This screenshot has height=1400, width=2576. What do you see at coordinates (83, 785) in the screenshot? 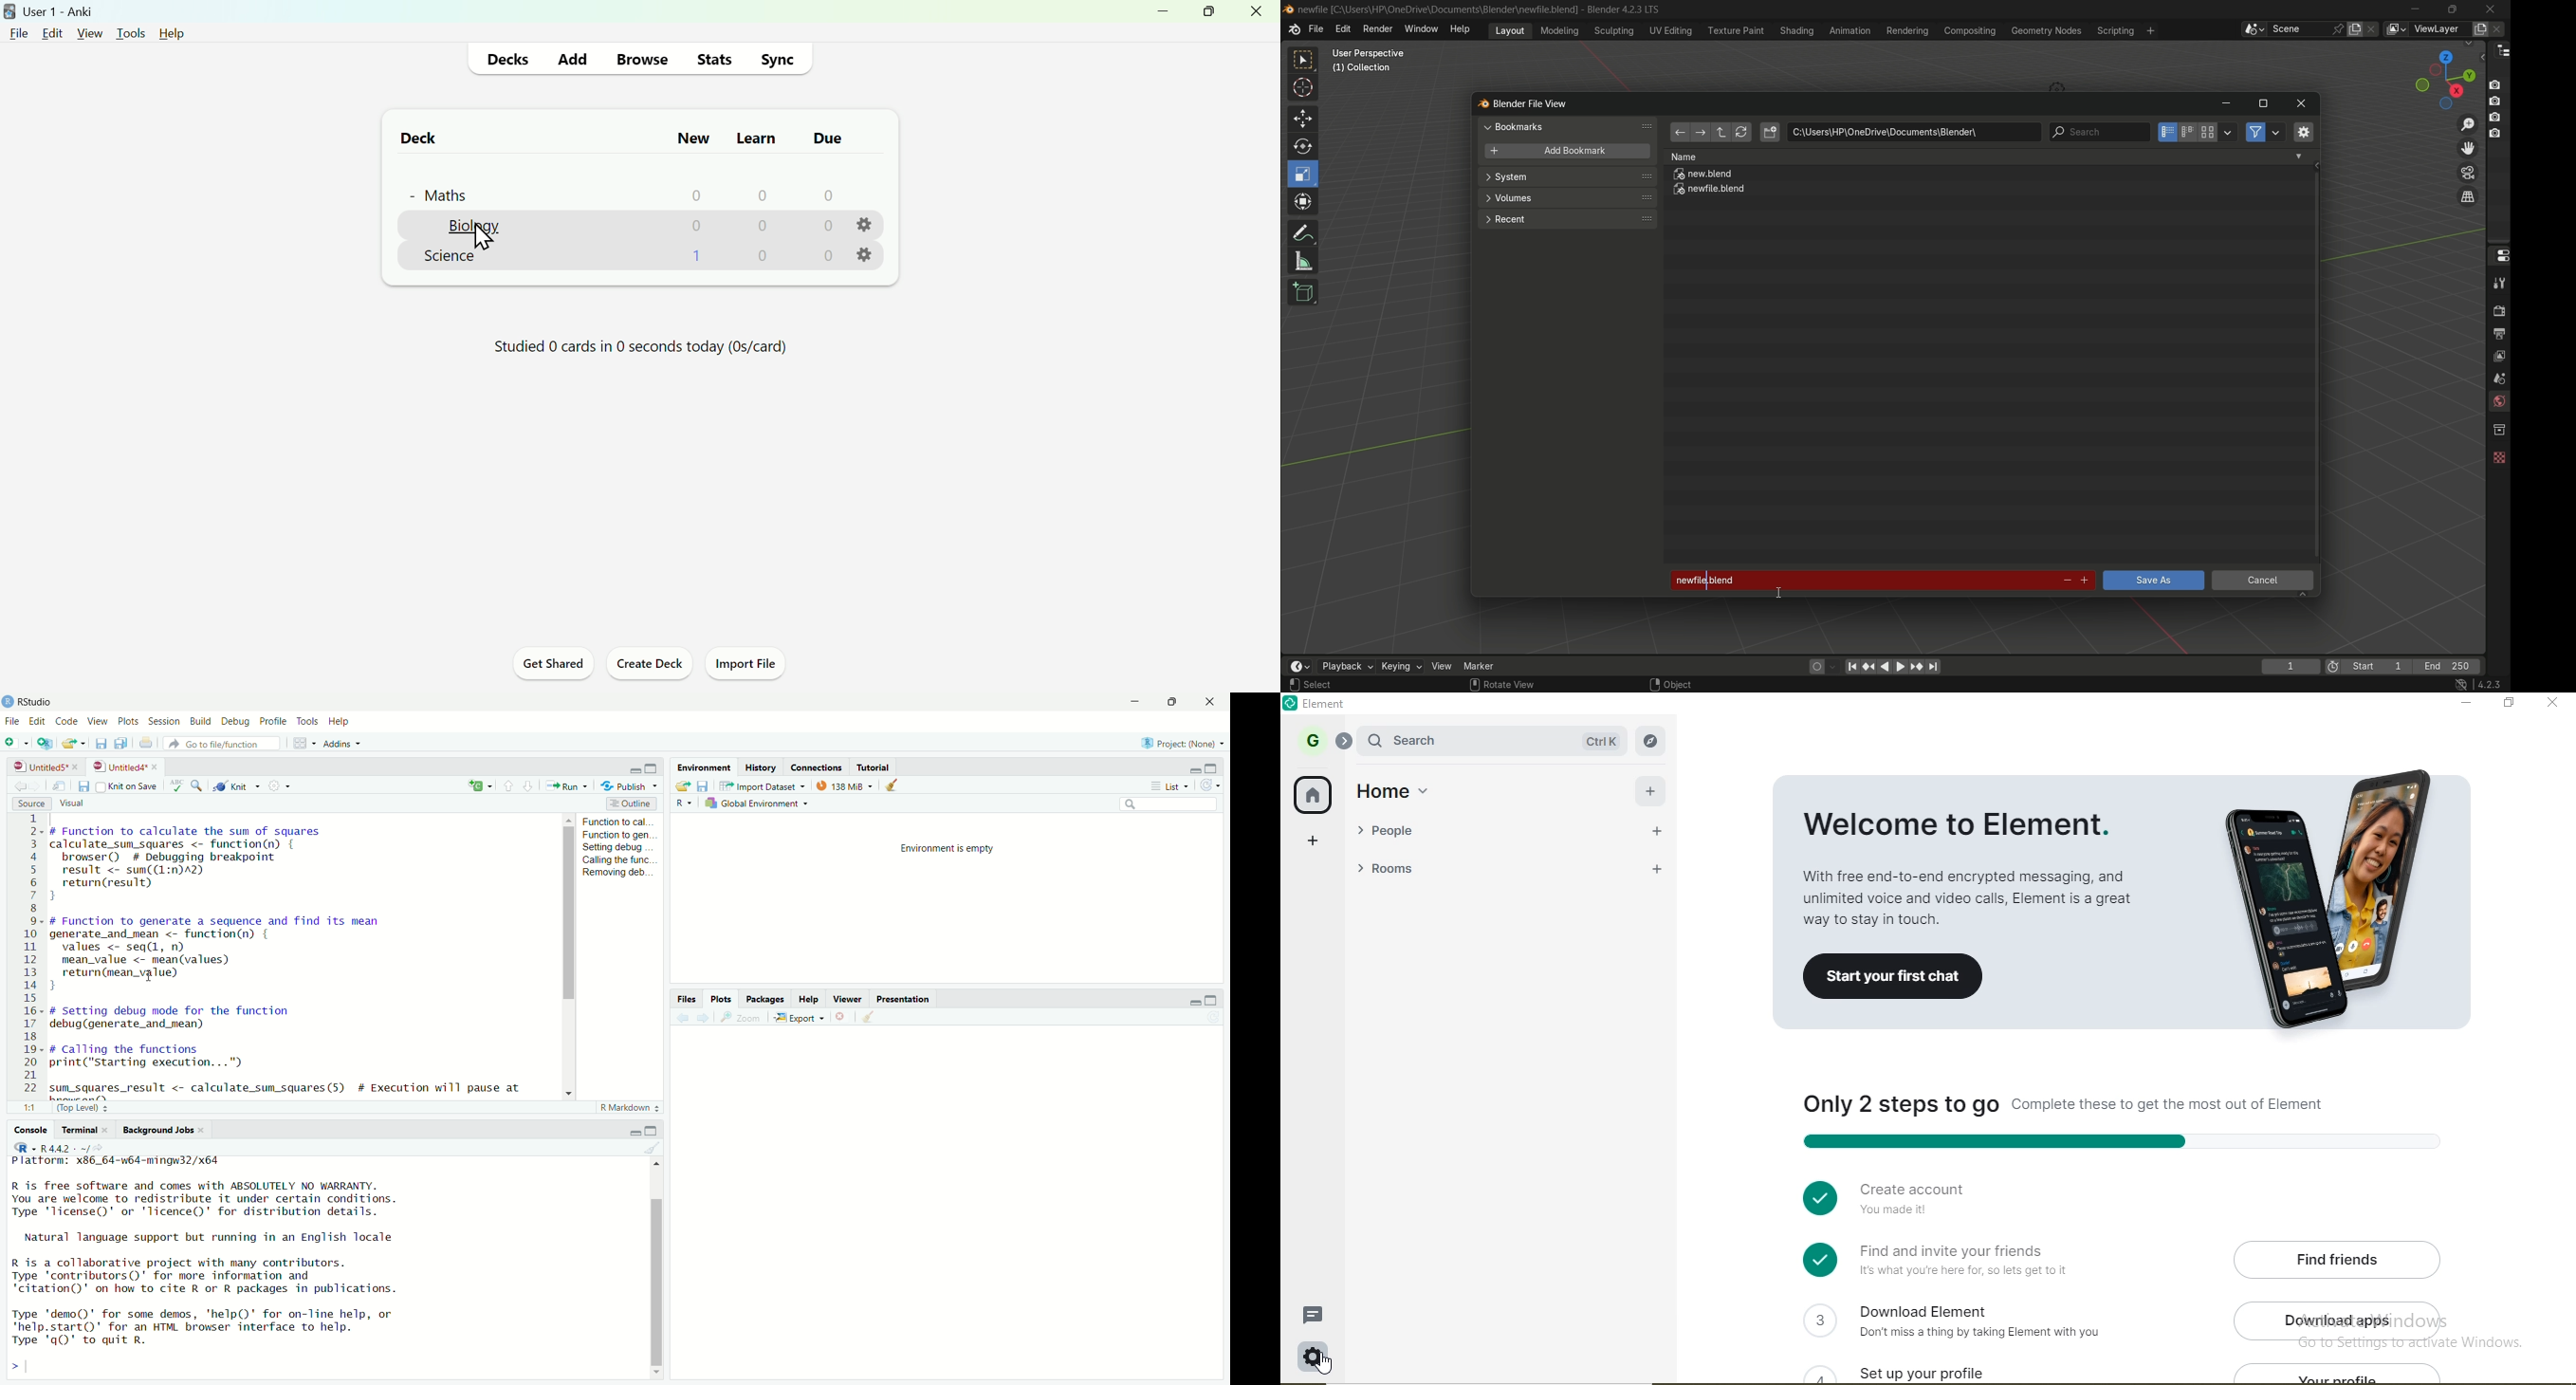
I see `save current document` at bounding box center [83, 785].